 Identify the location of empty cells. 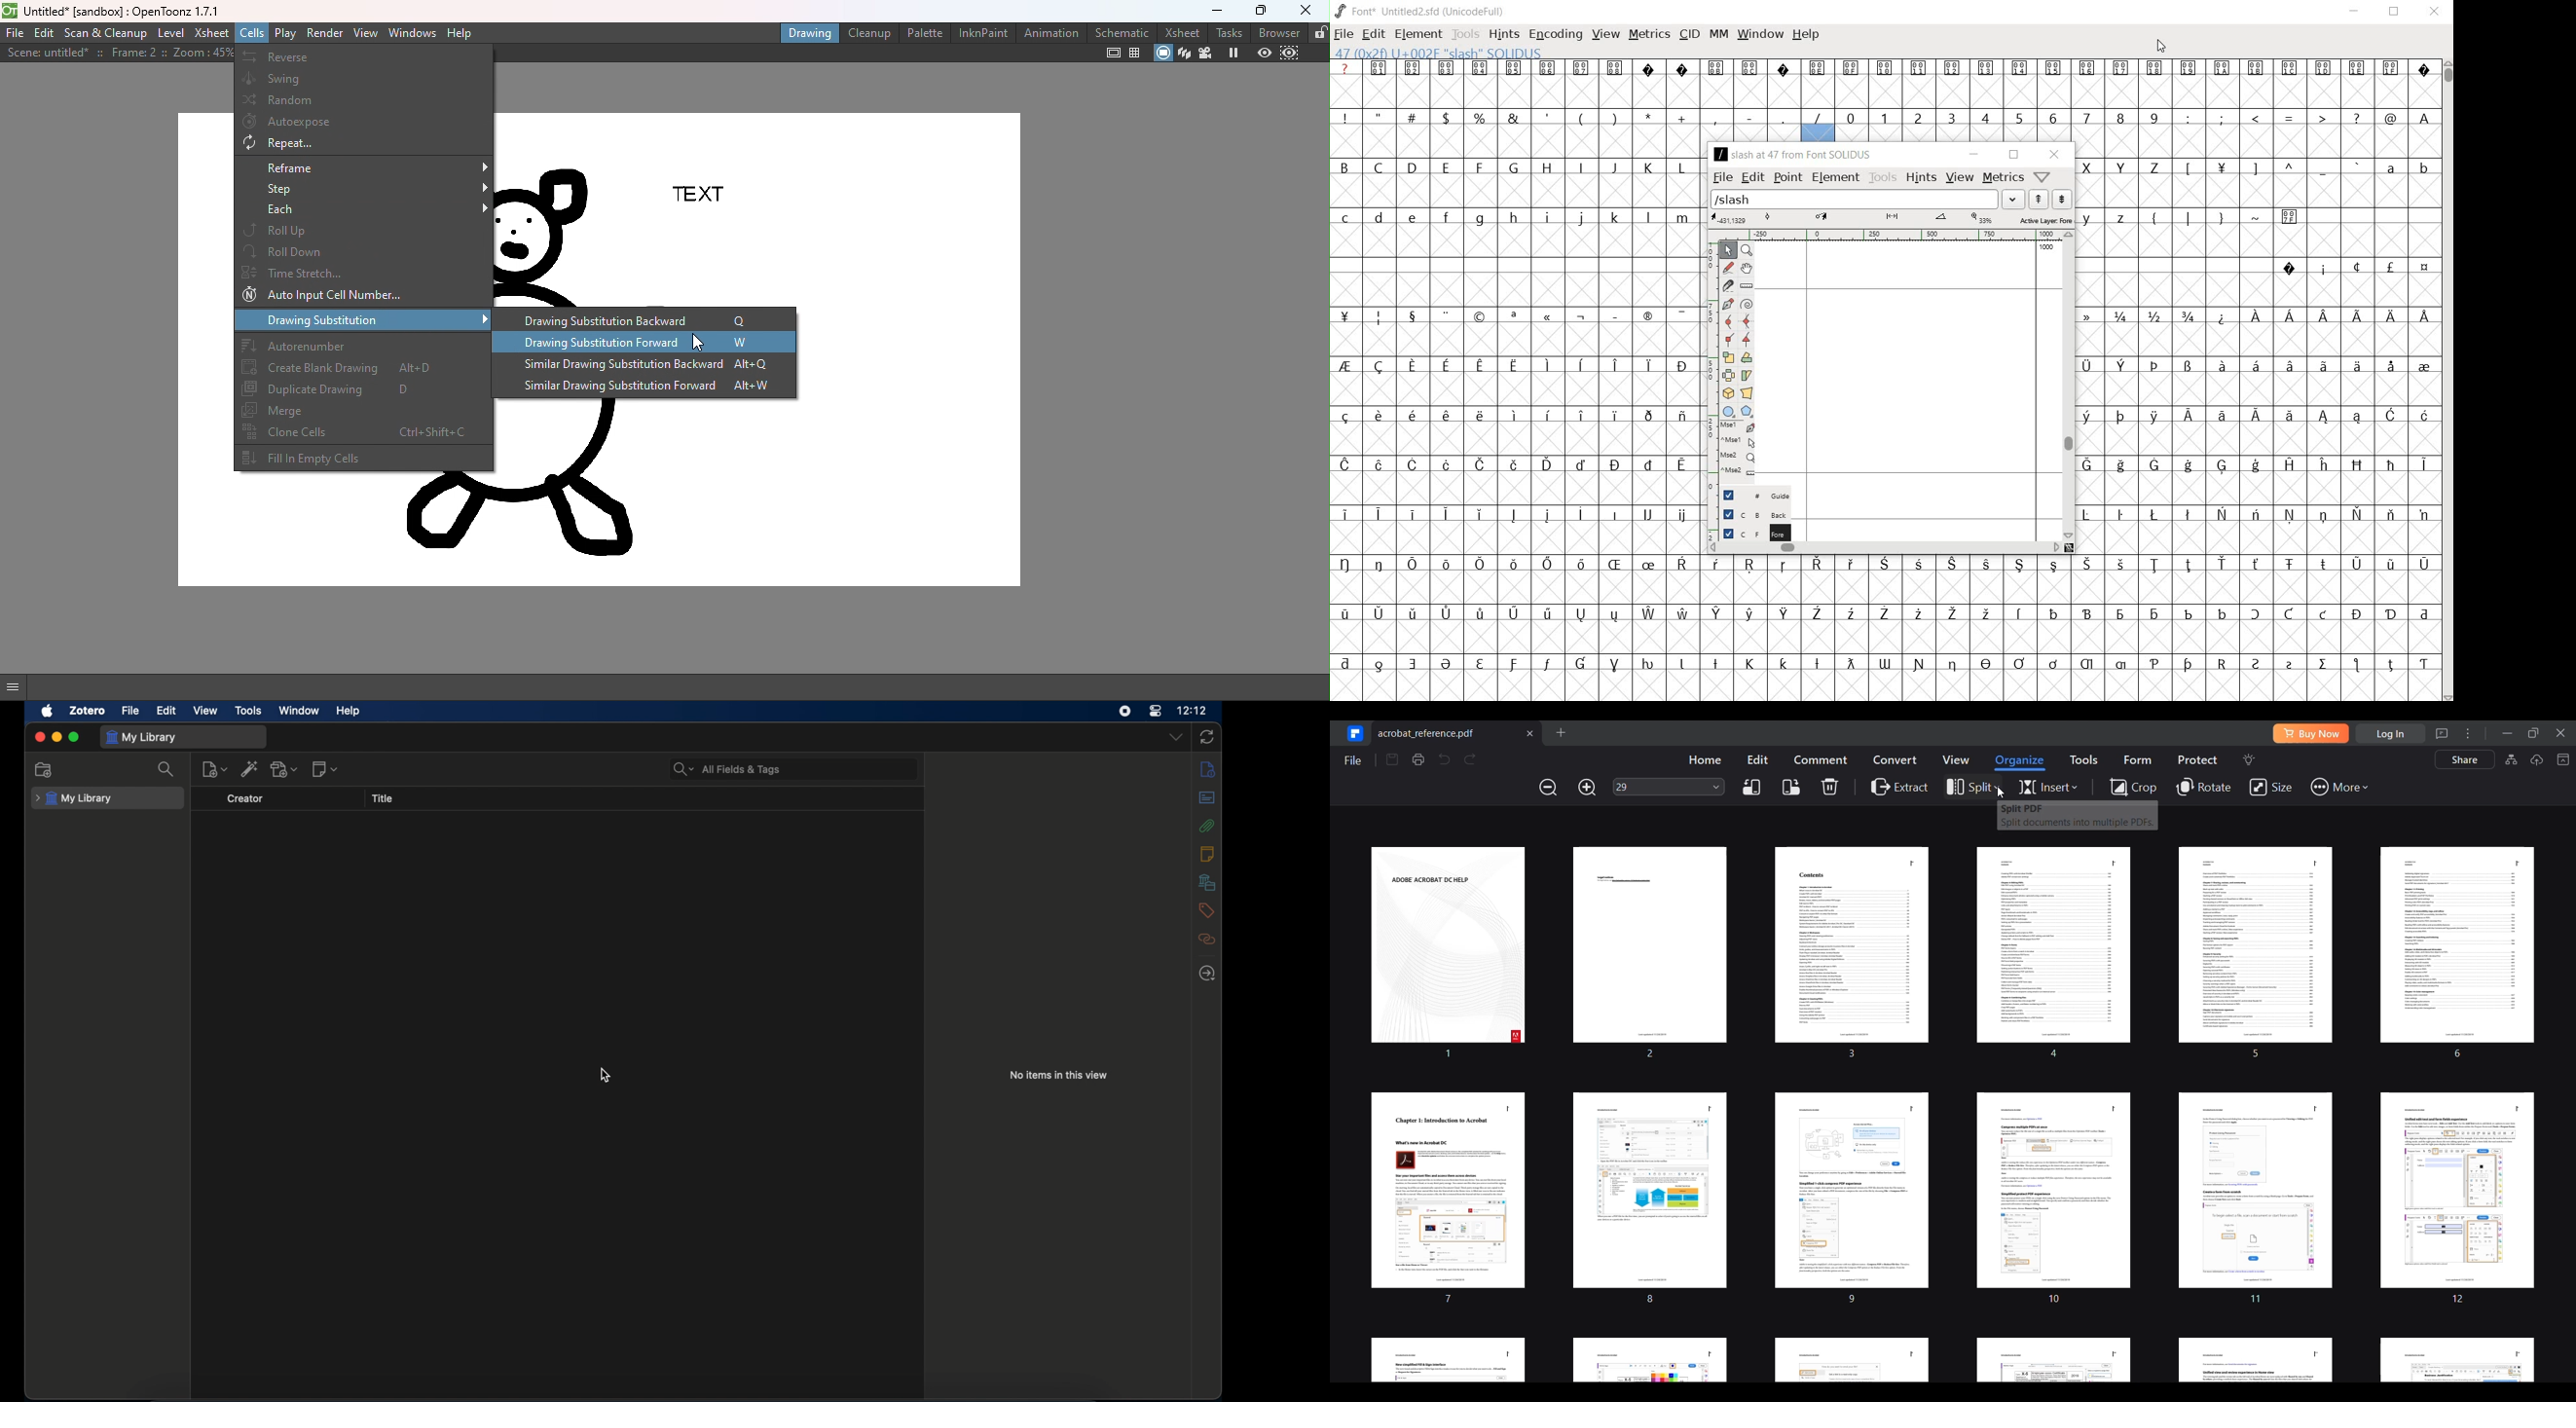
(1519, 390).